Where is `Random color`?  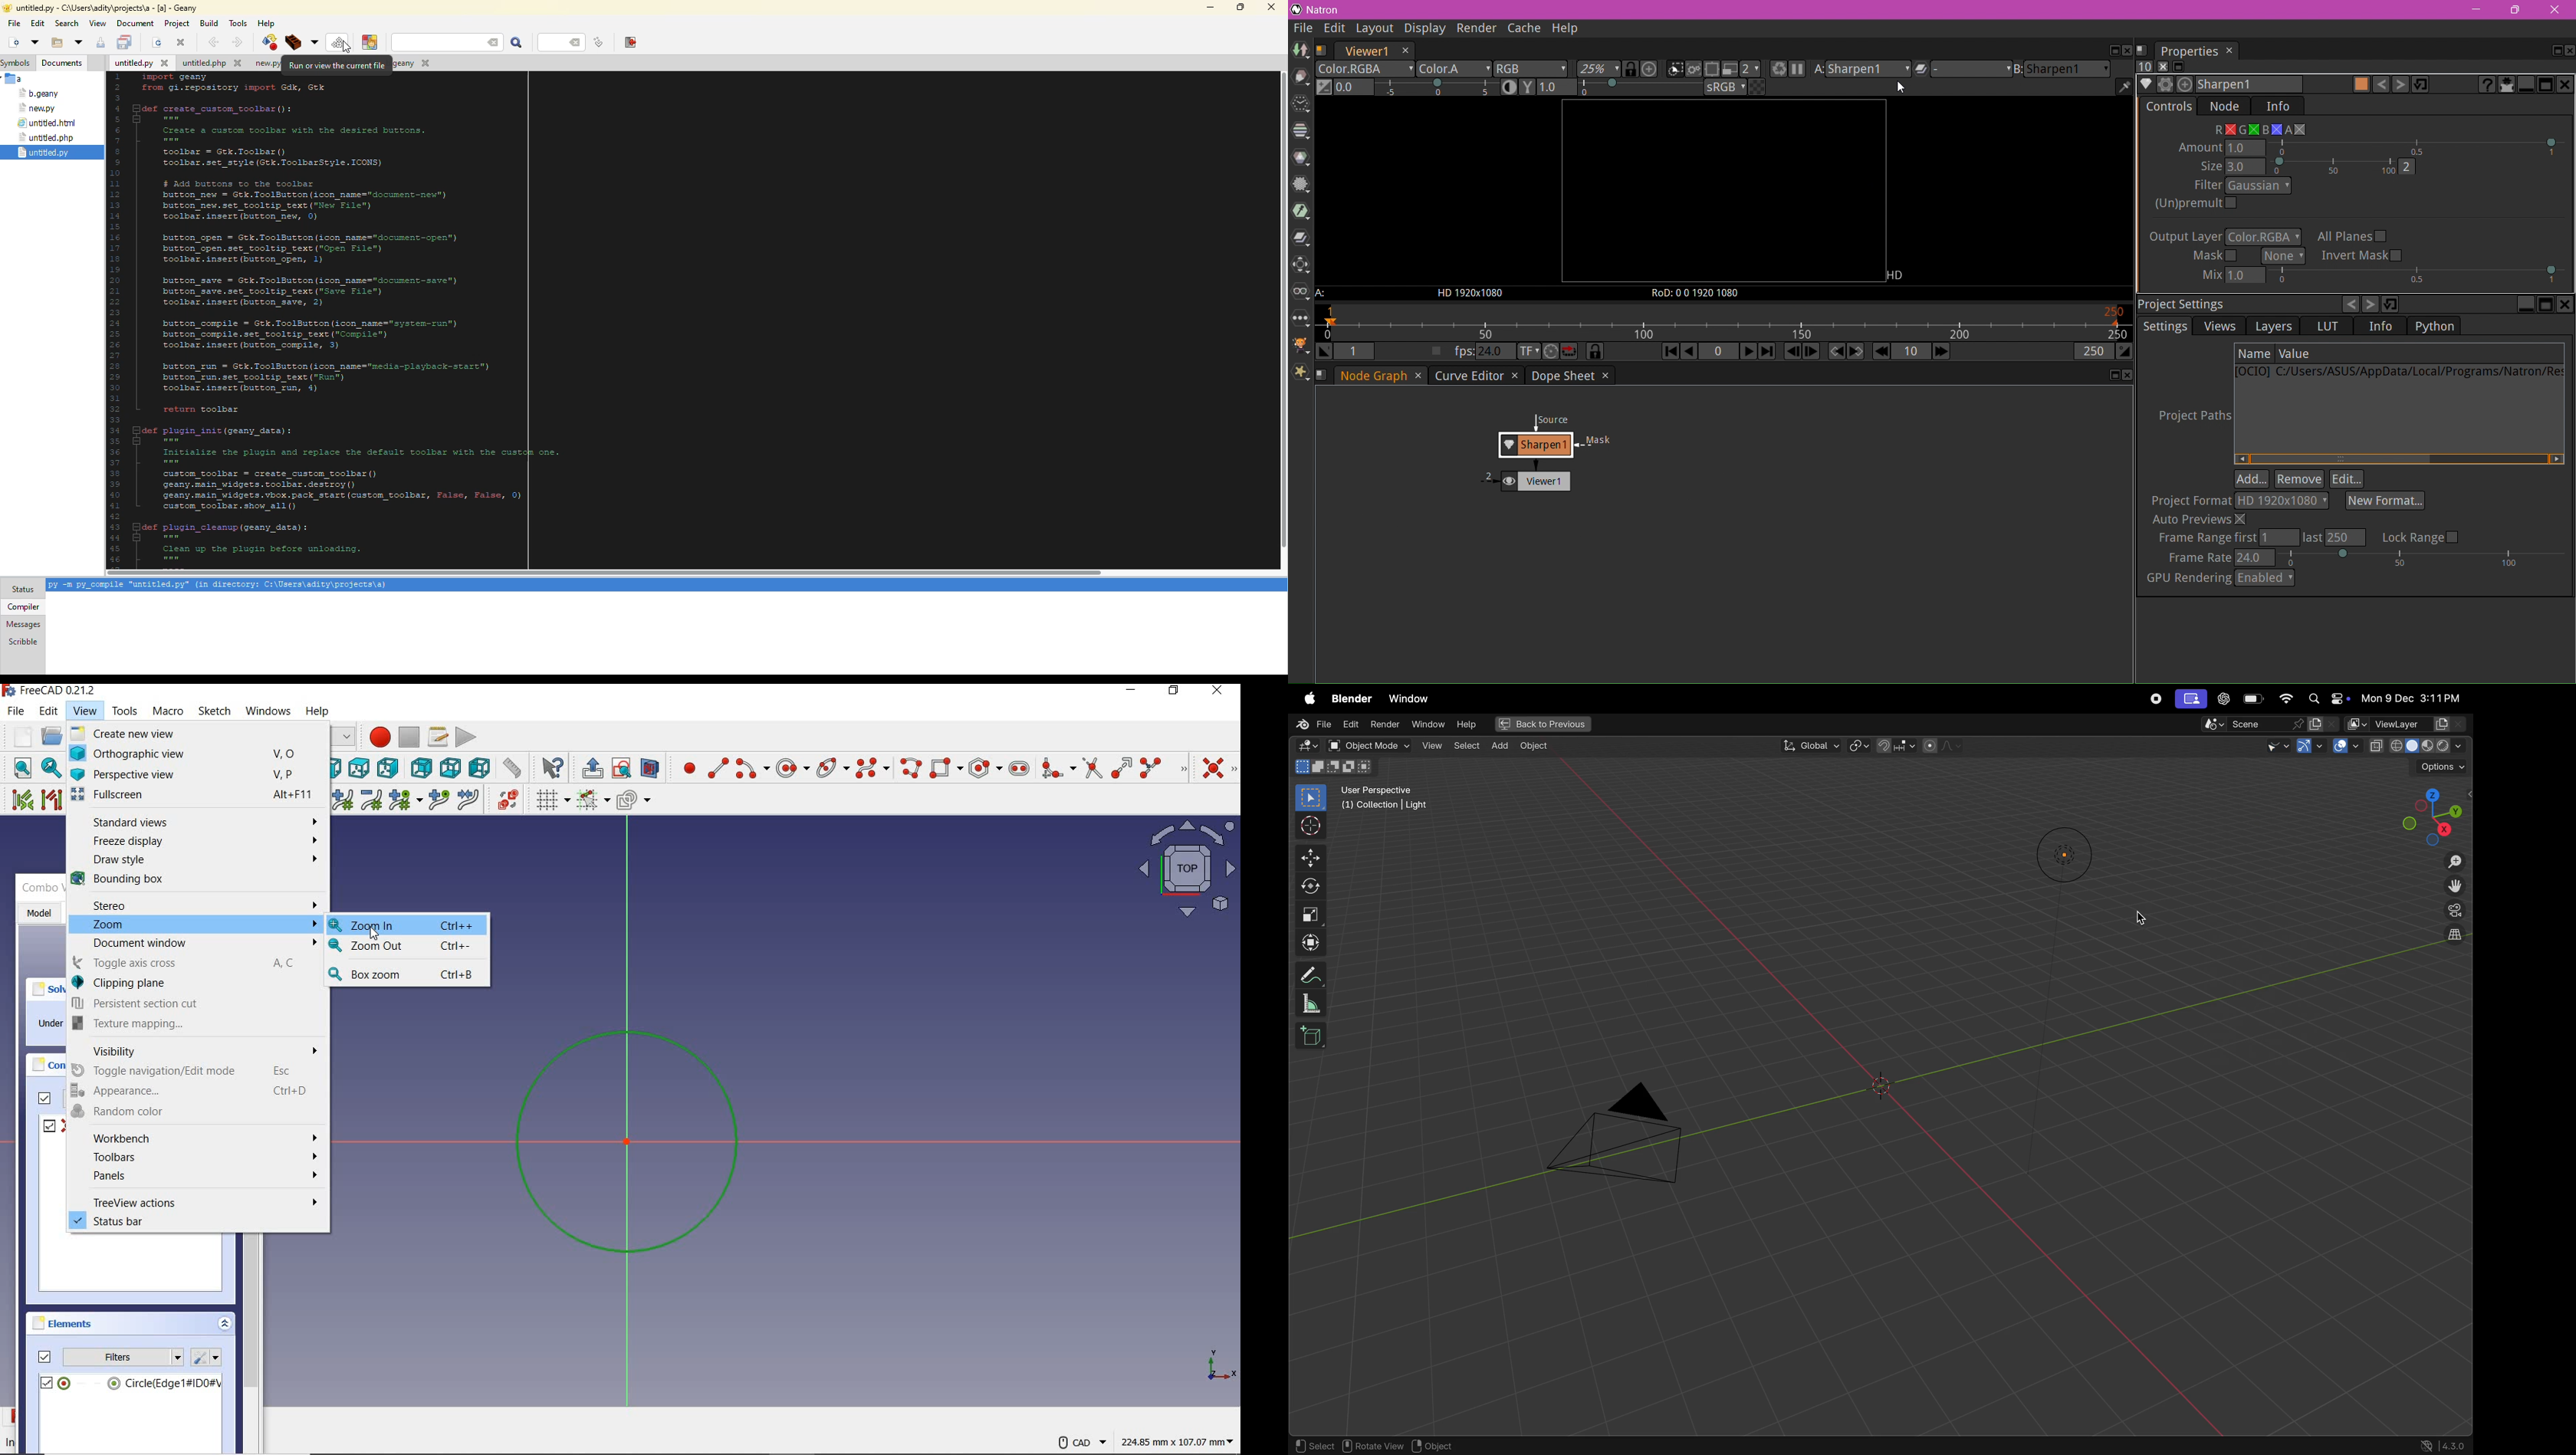
Random color is located at coordinates (197, 1114).